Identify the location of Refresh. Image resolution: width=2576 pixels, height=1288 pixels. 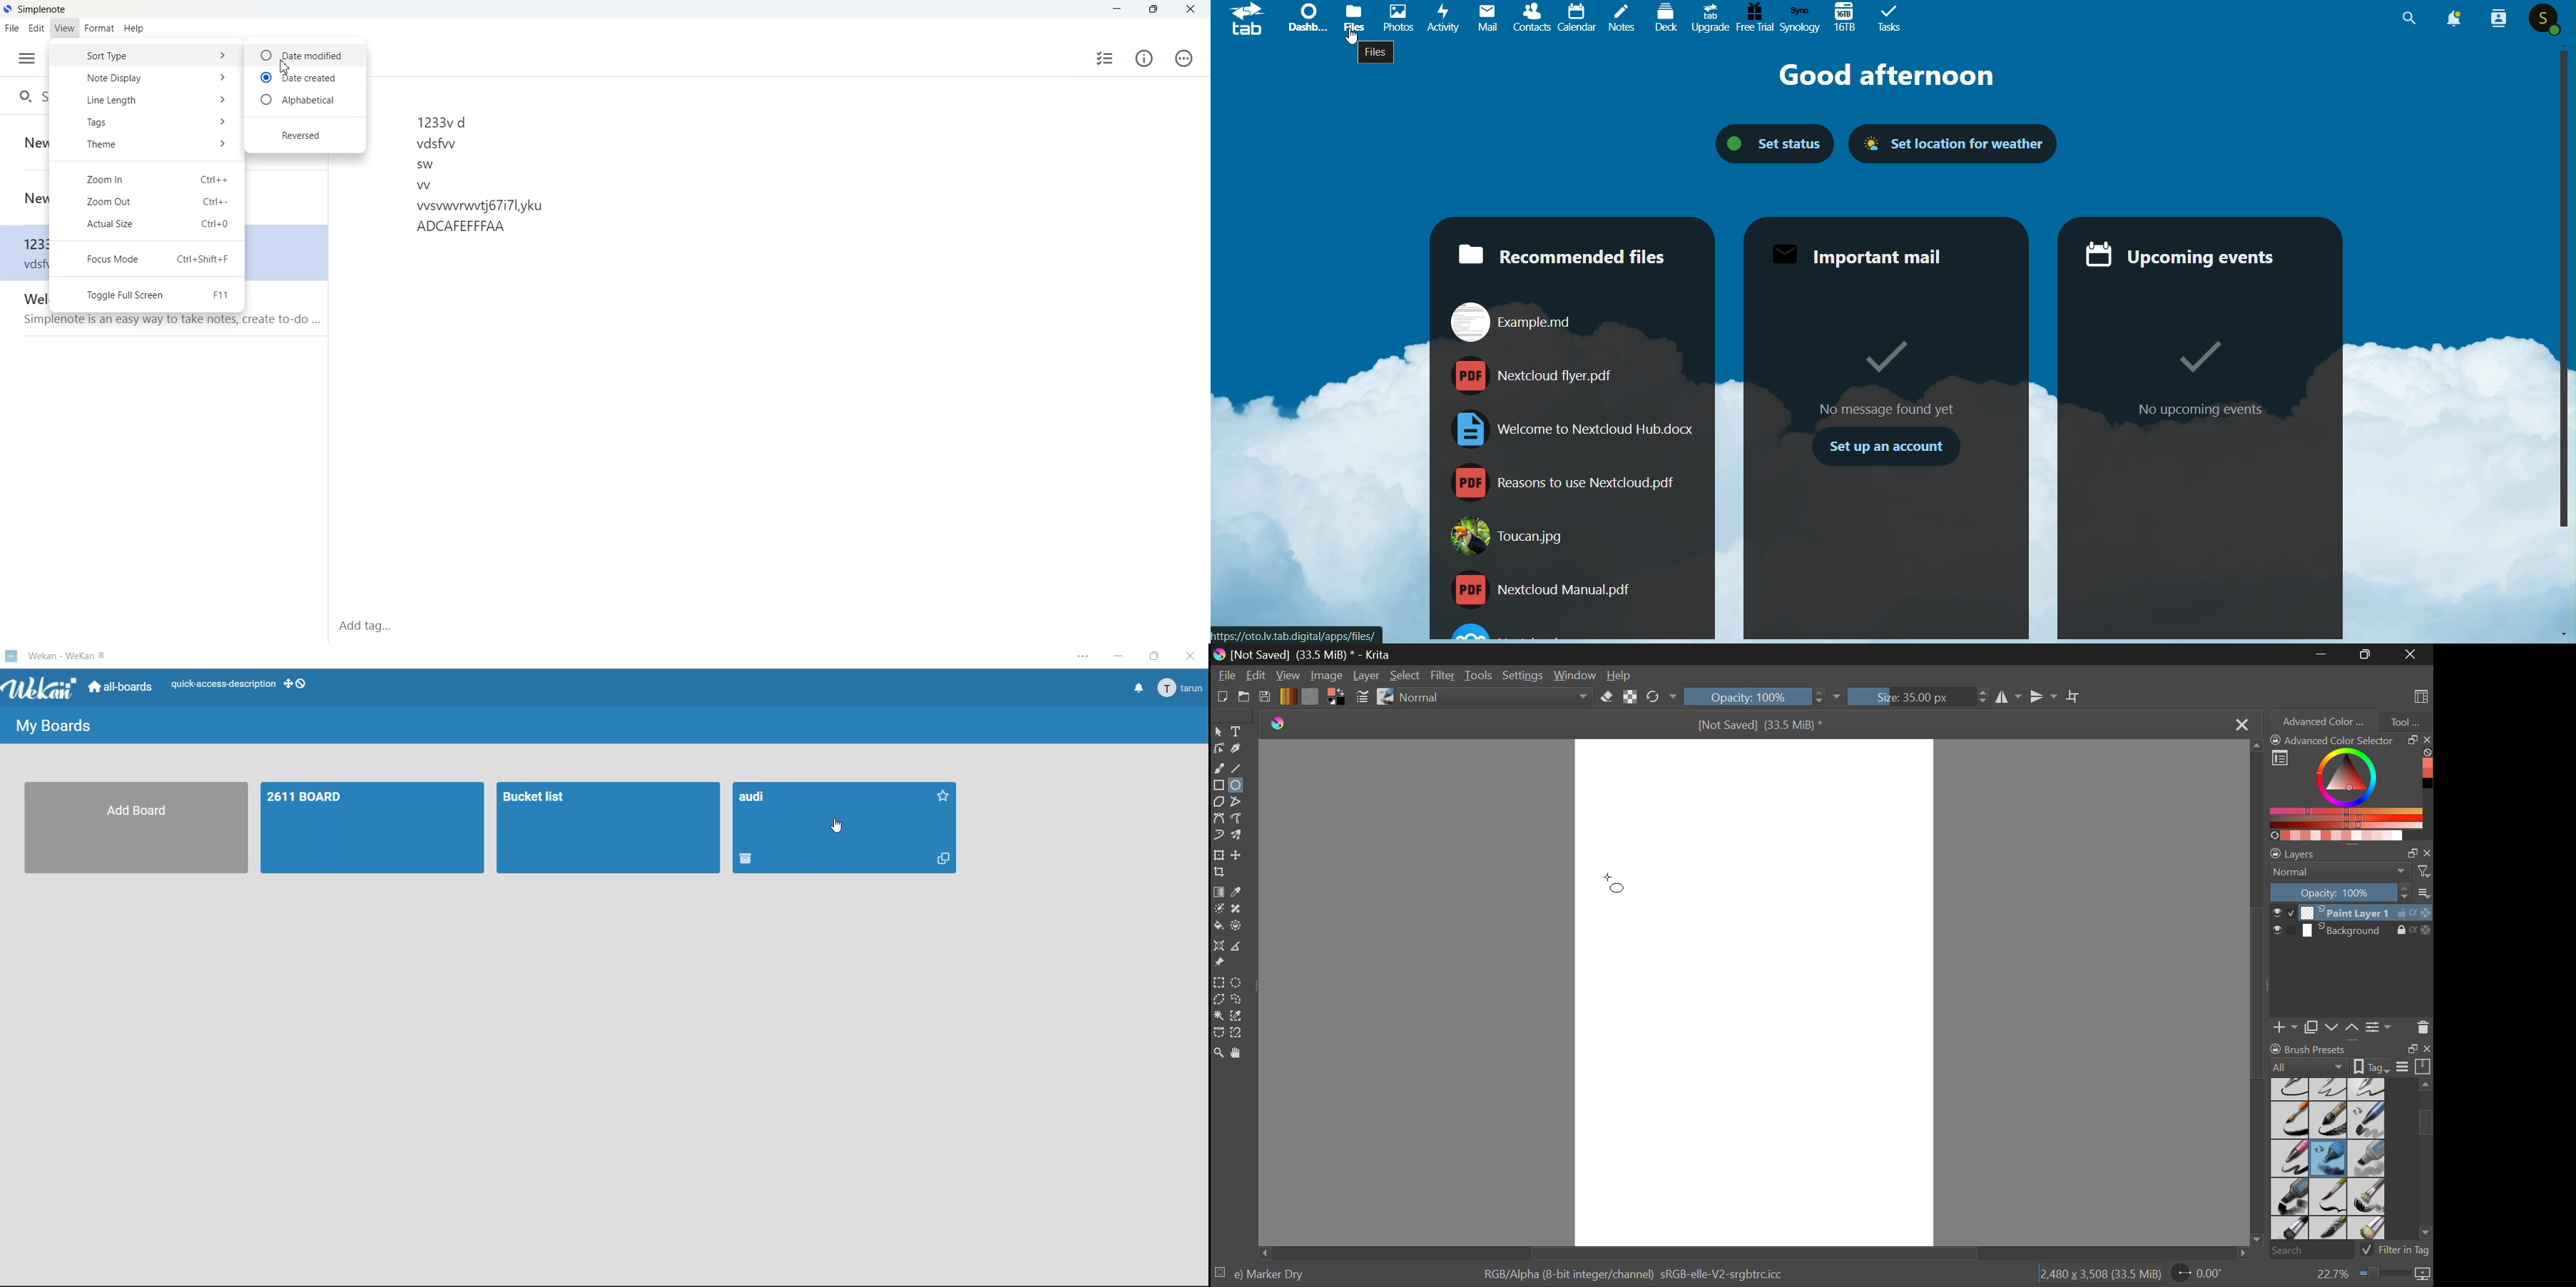
(1657, 698).